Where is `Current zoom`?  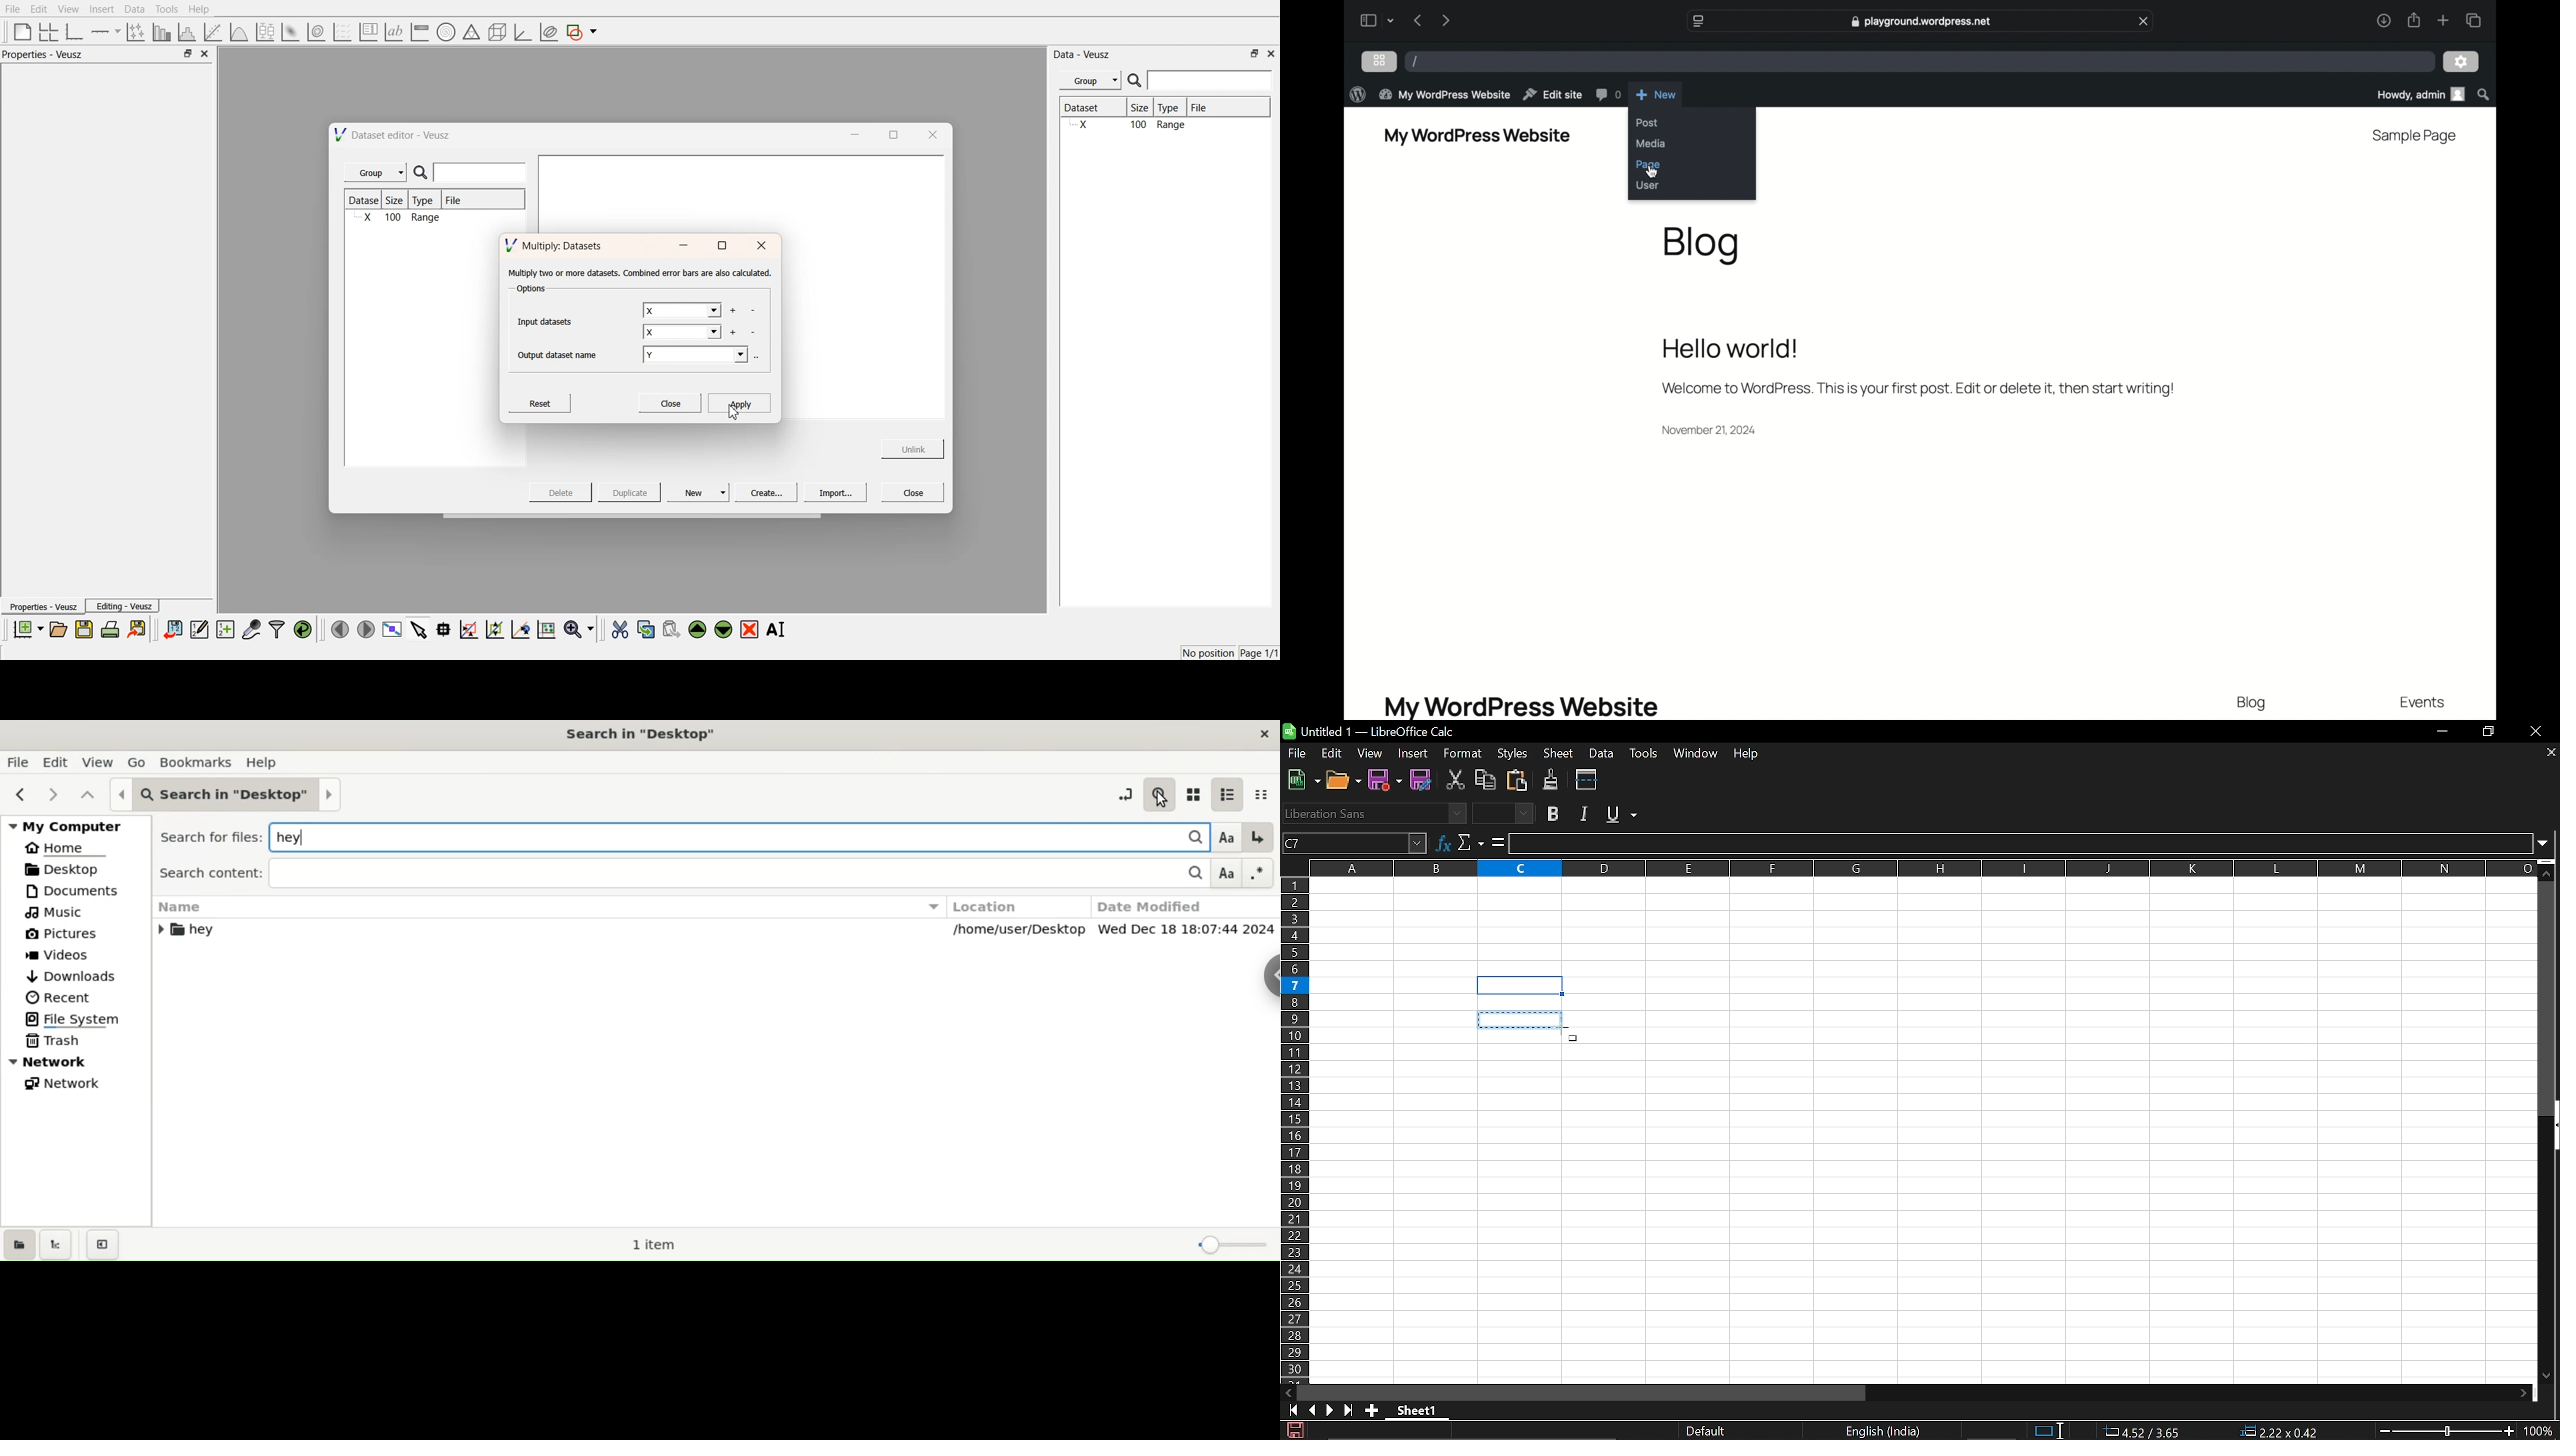 Current zoom is located at coordinates (2542, 1431).